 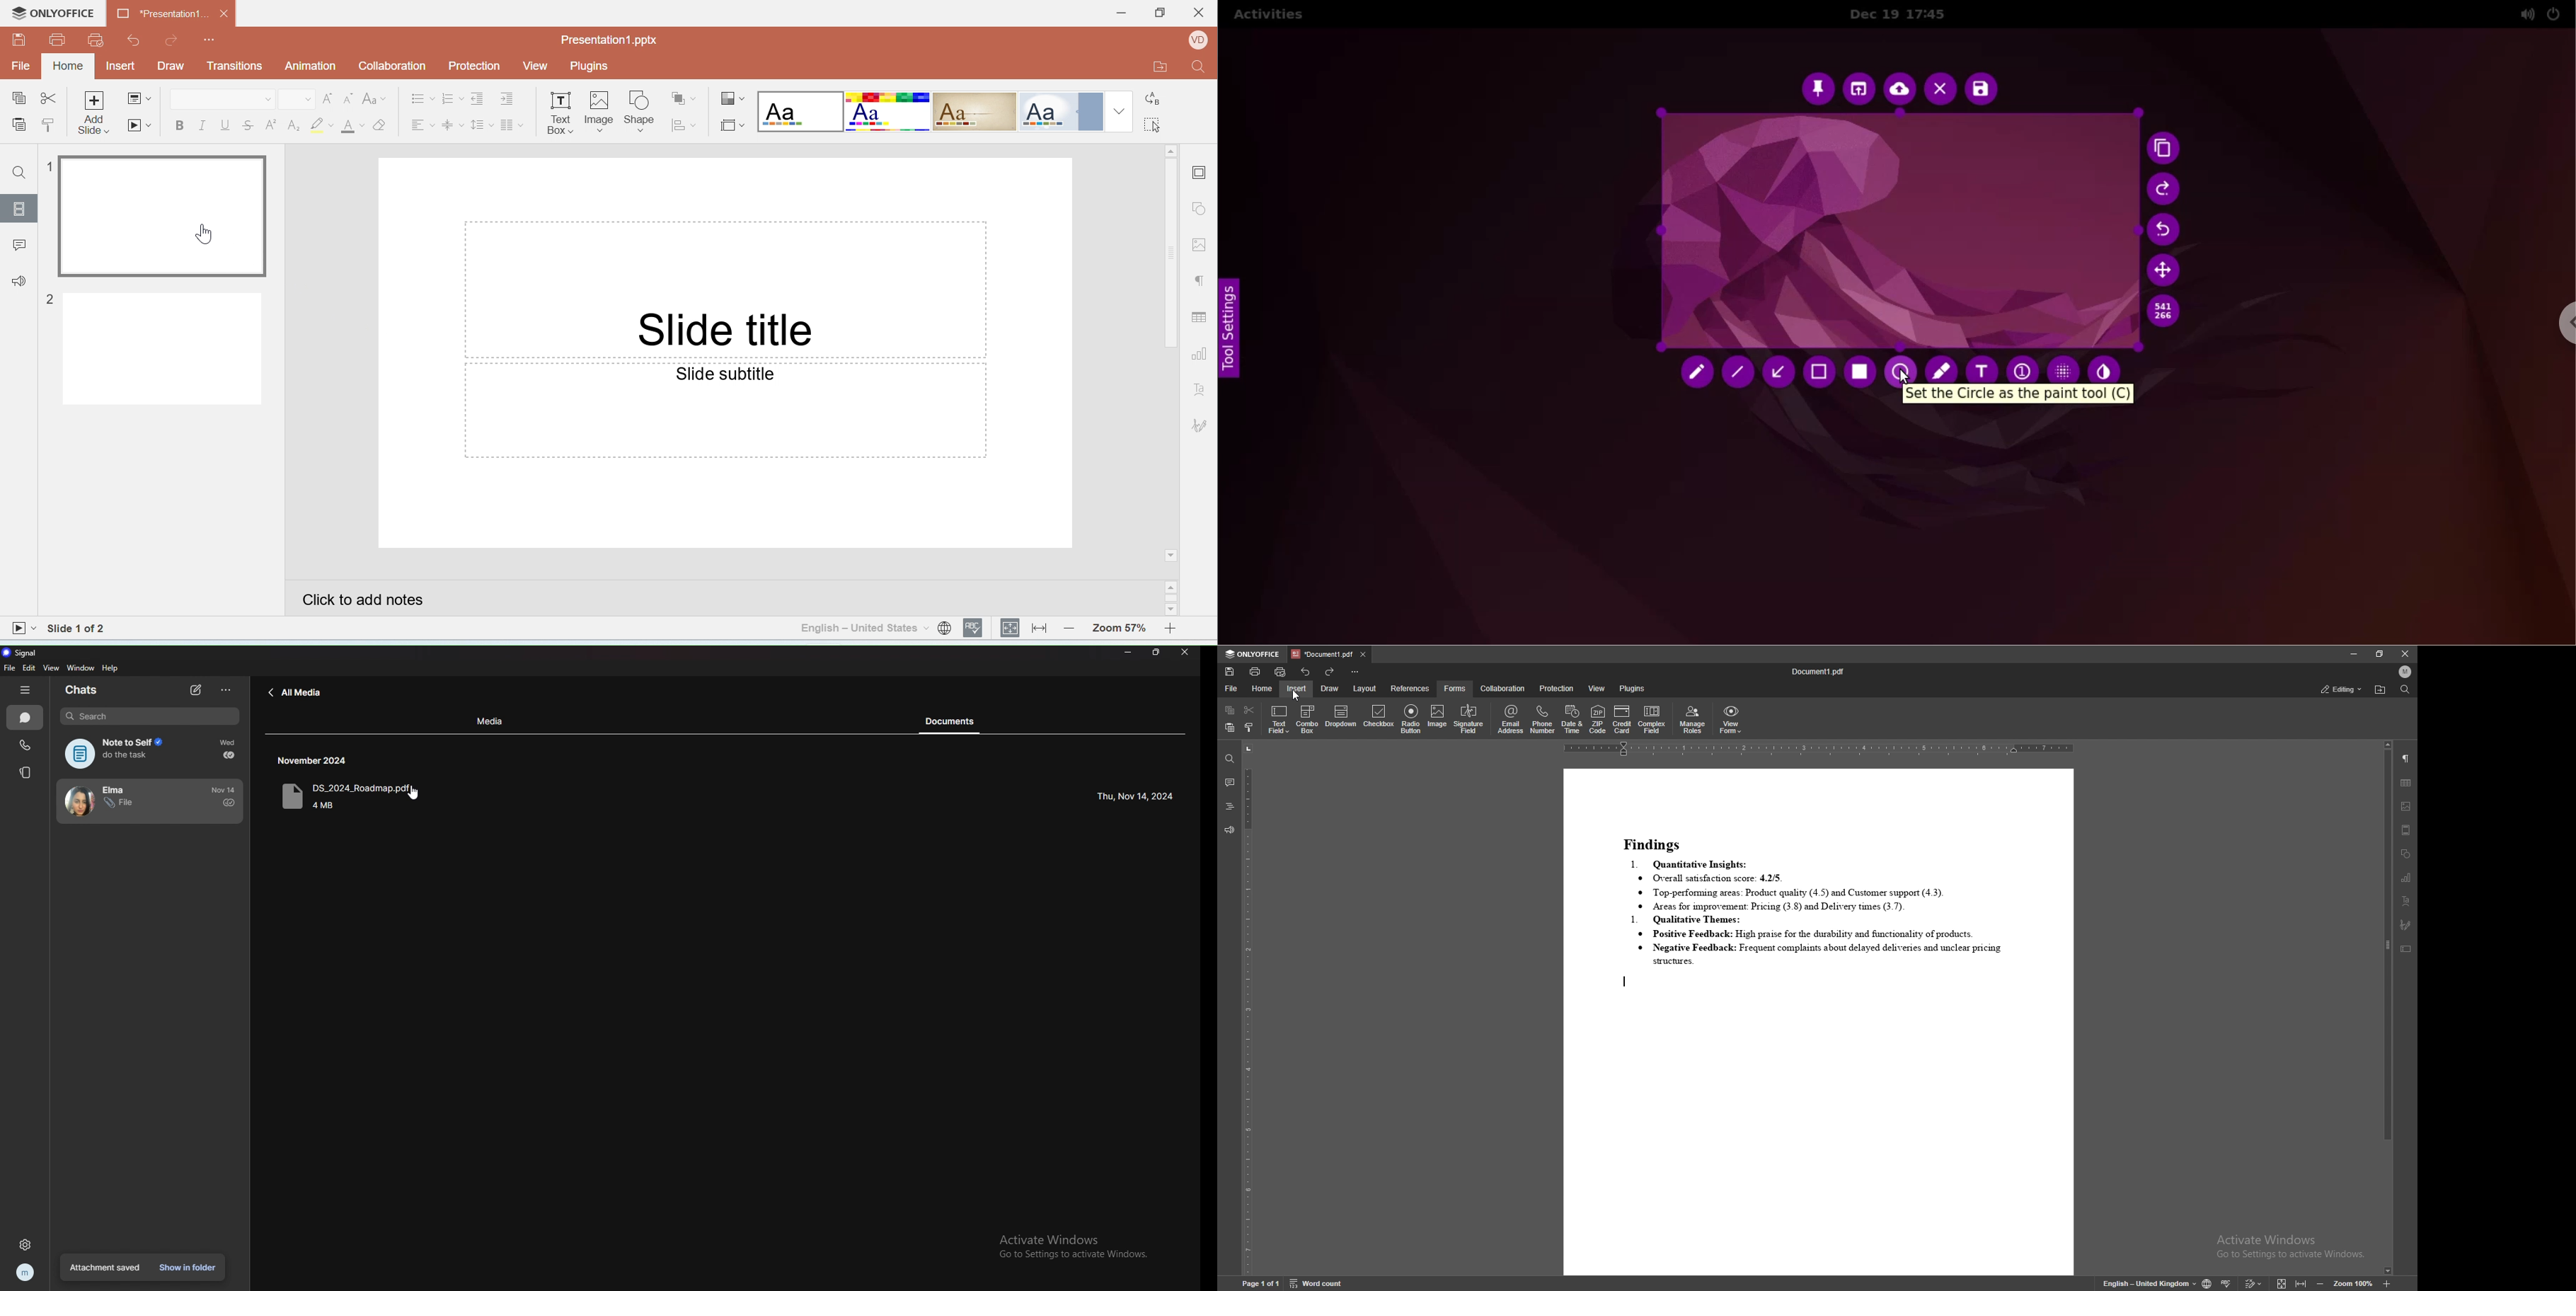 I want to click on Lines, so click(x=975, y=112).